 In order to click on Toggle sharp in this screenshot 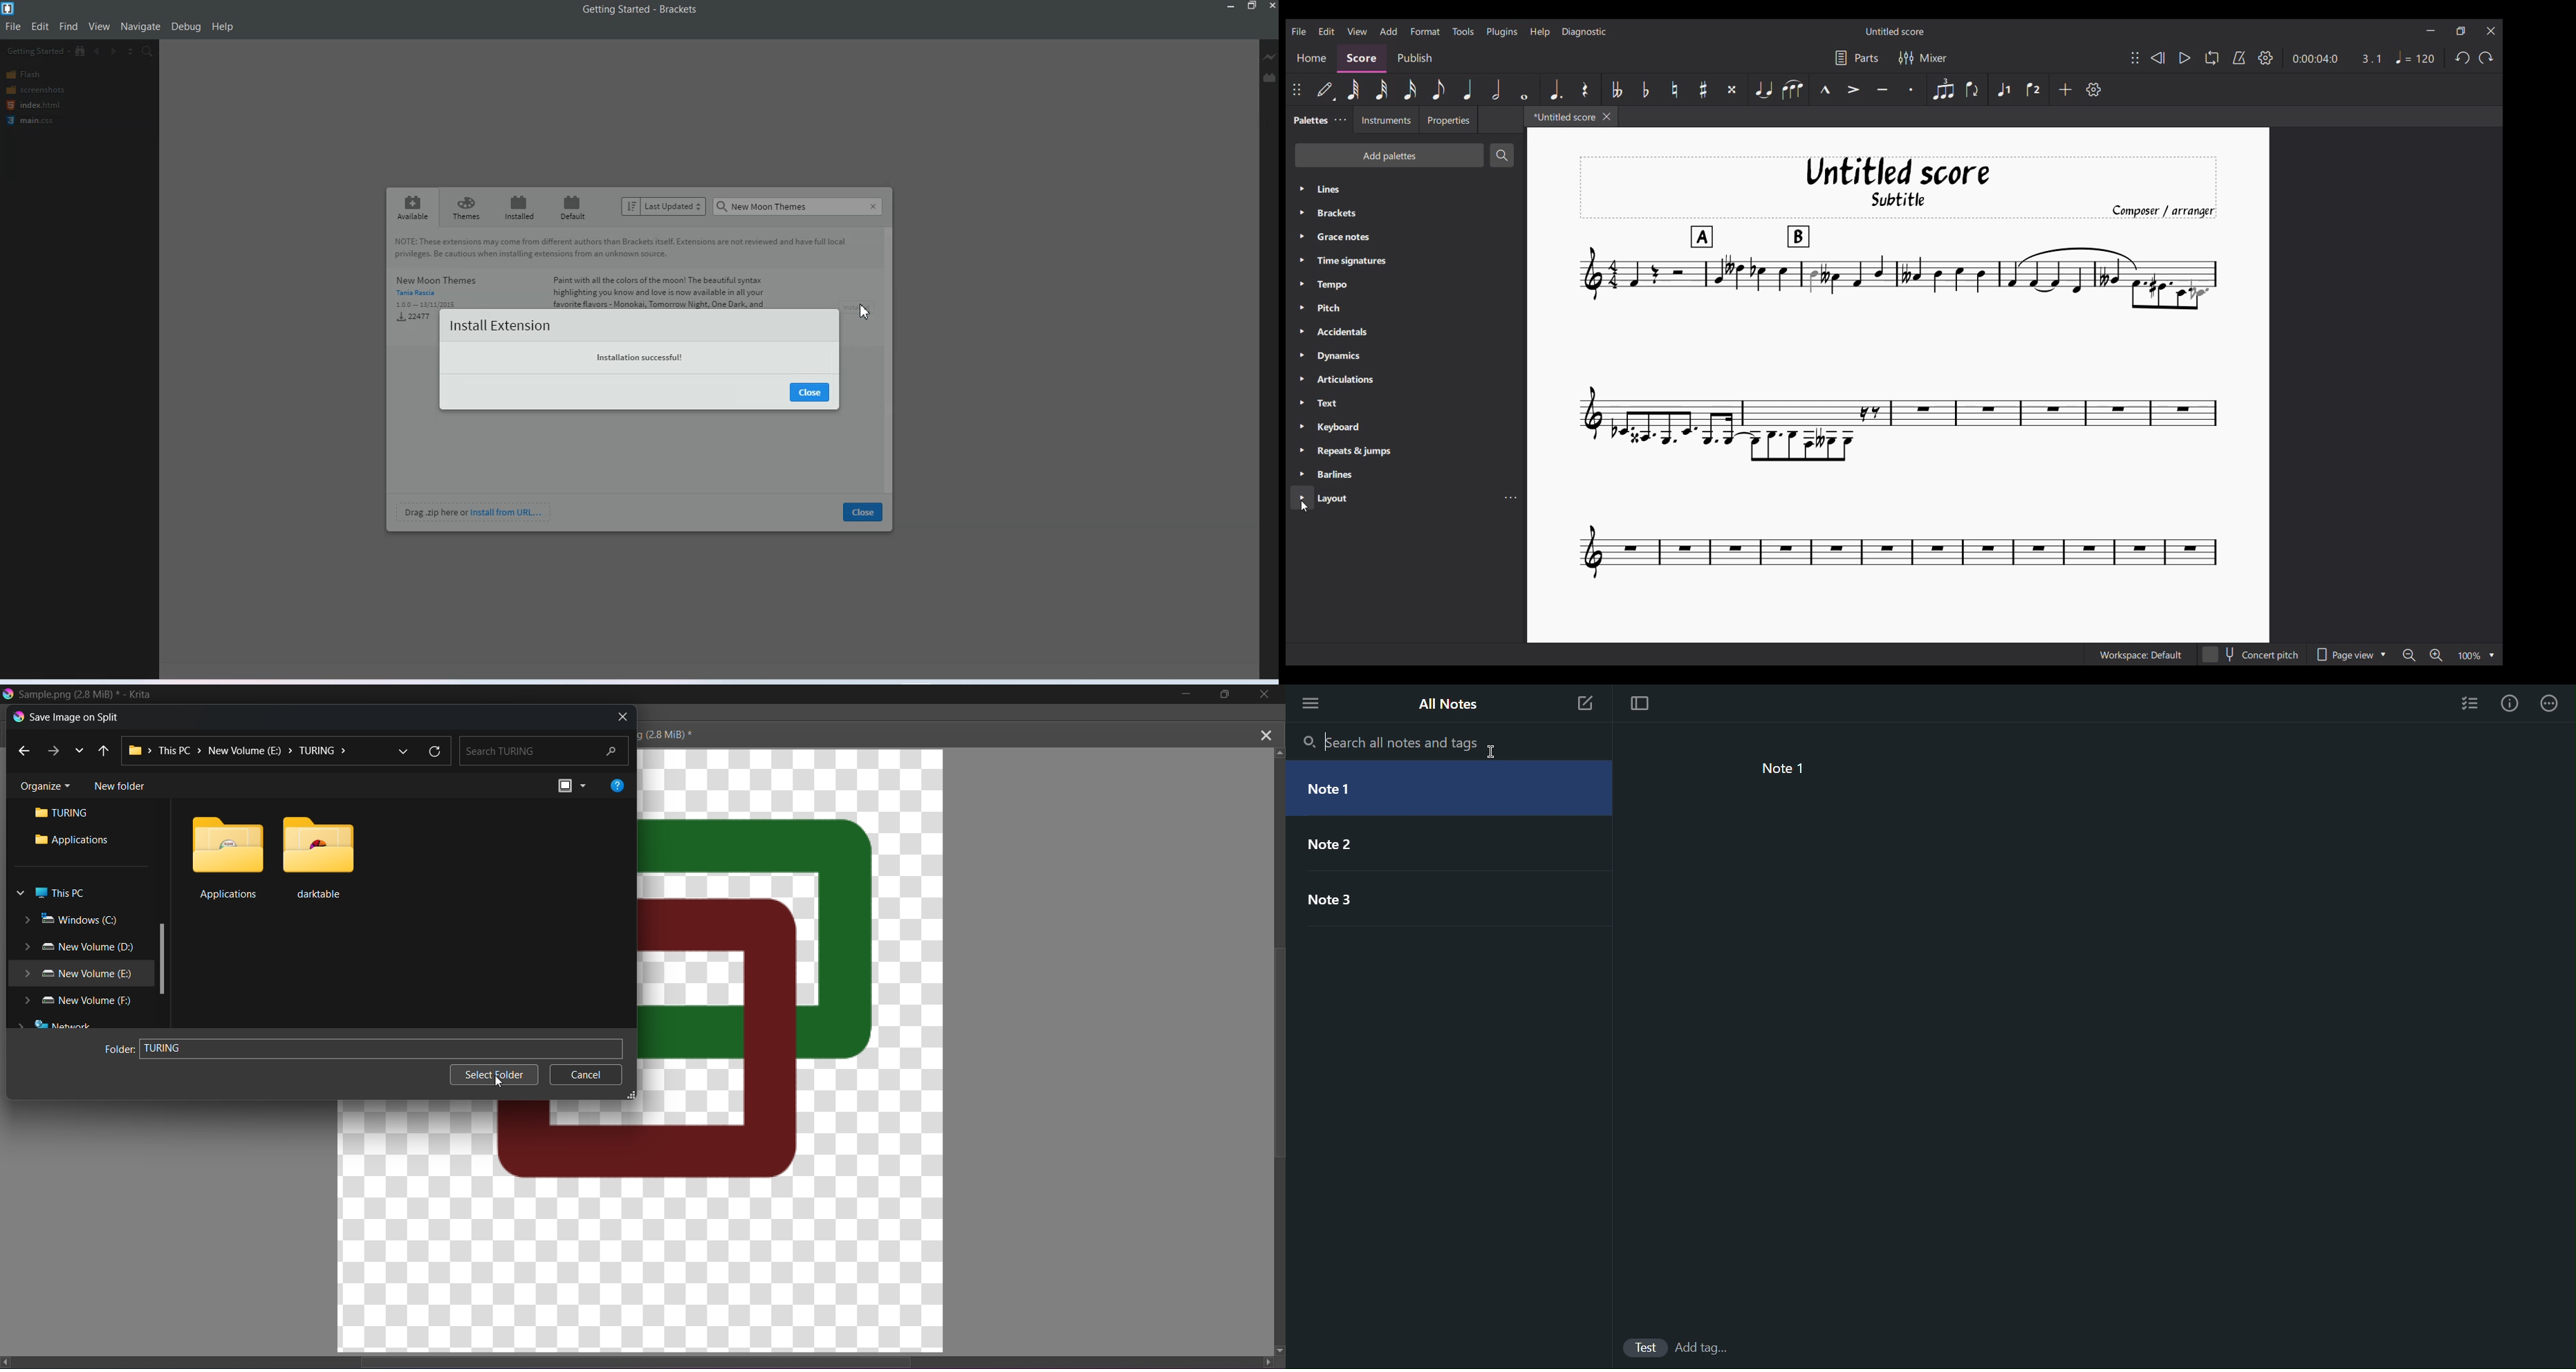, I will do `click(1703, 89)`.